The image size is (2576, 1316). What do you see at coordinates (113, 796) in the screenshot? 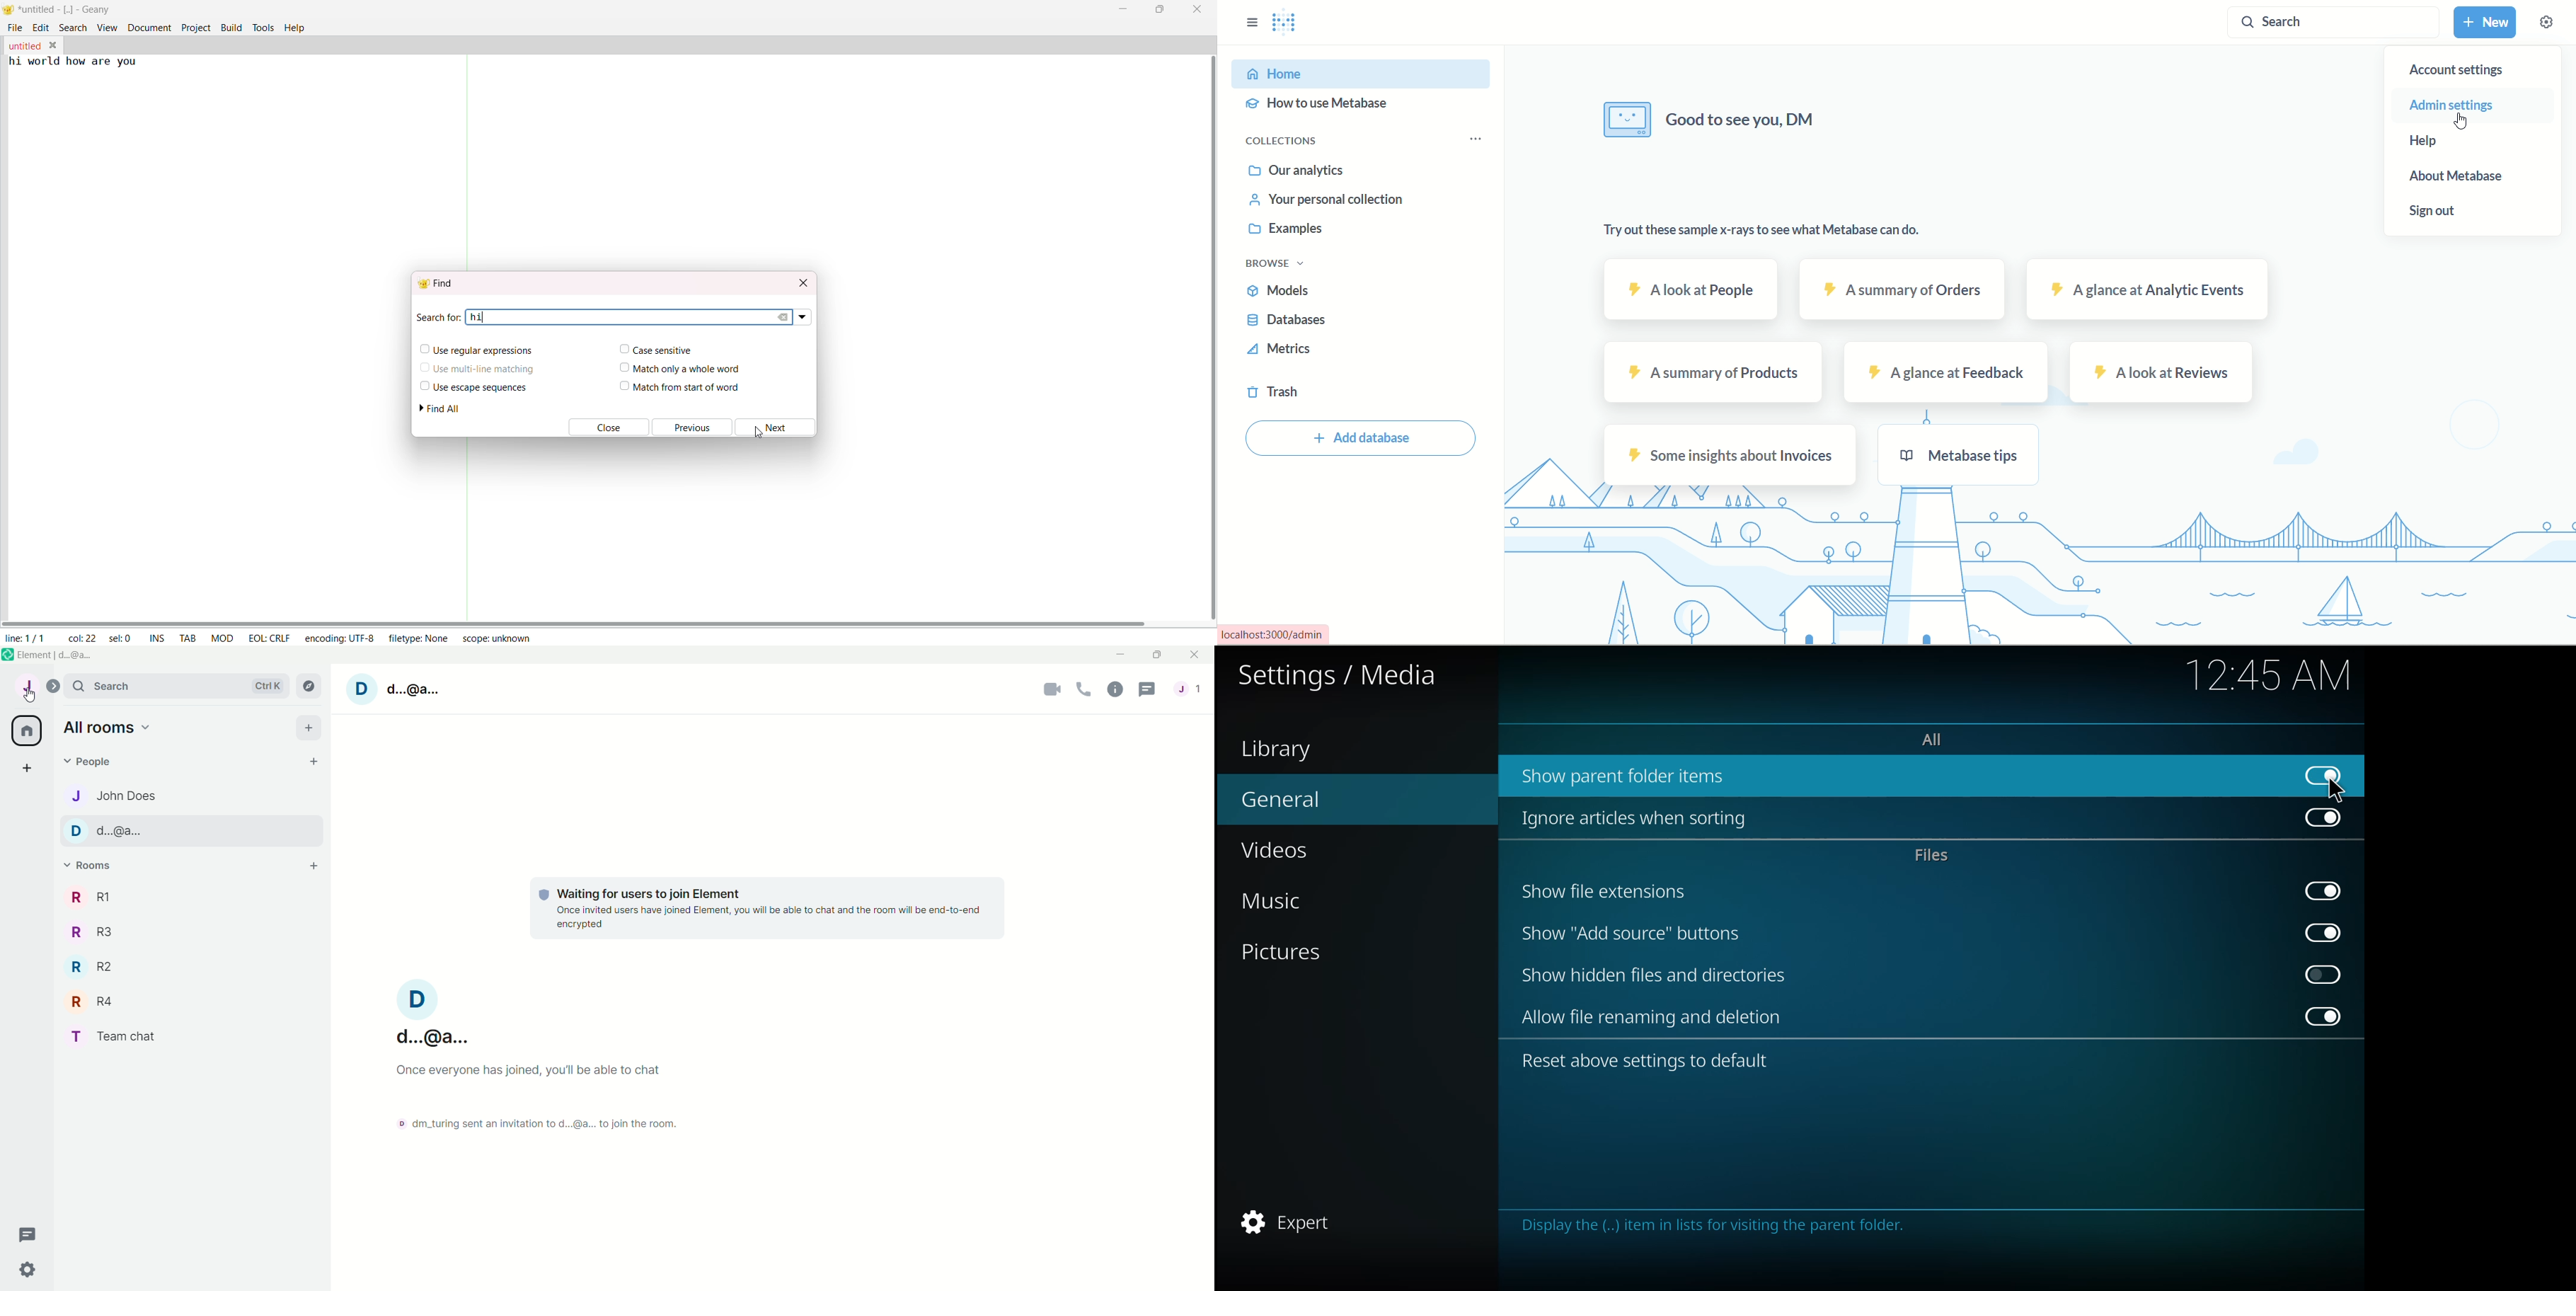
I see `J John Does` at bounding box center [113, 796].